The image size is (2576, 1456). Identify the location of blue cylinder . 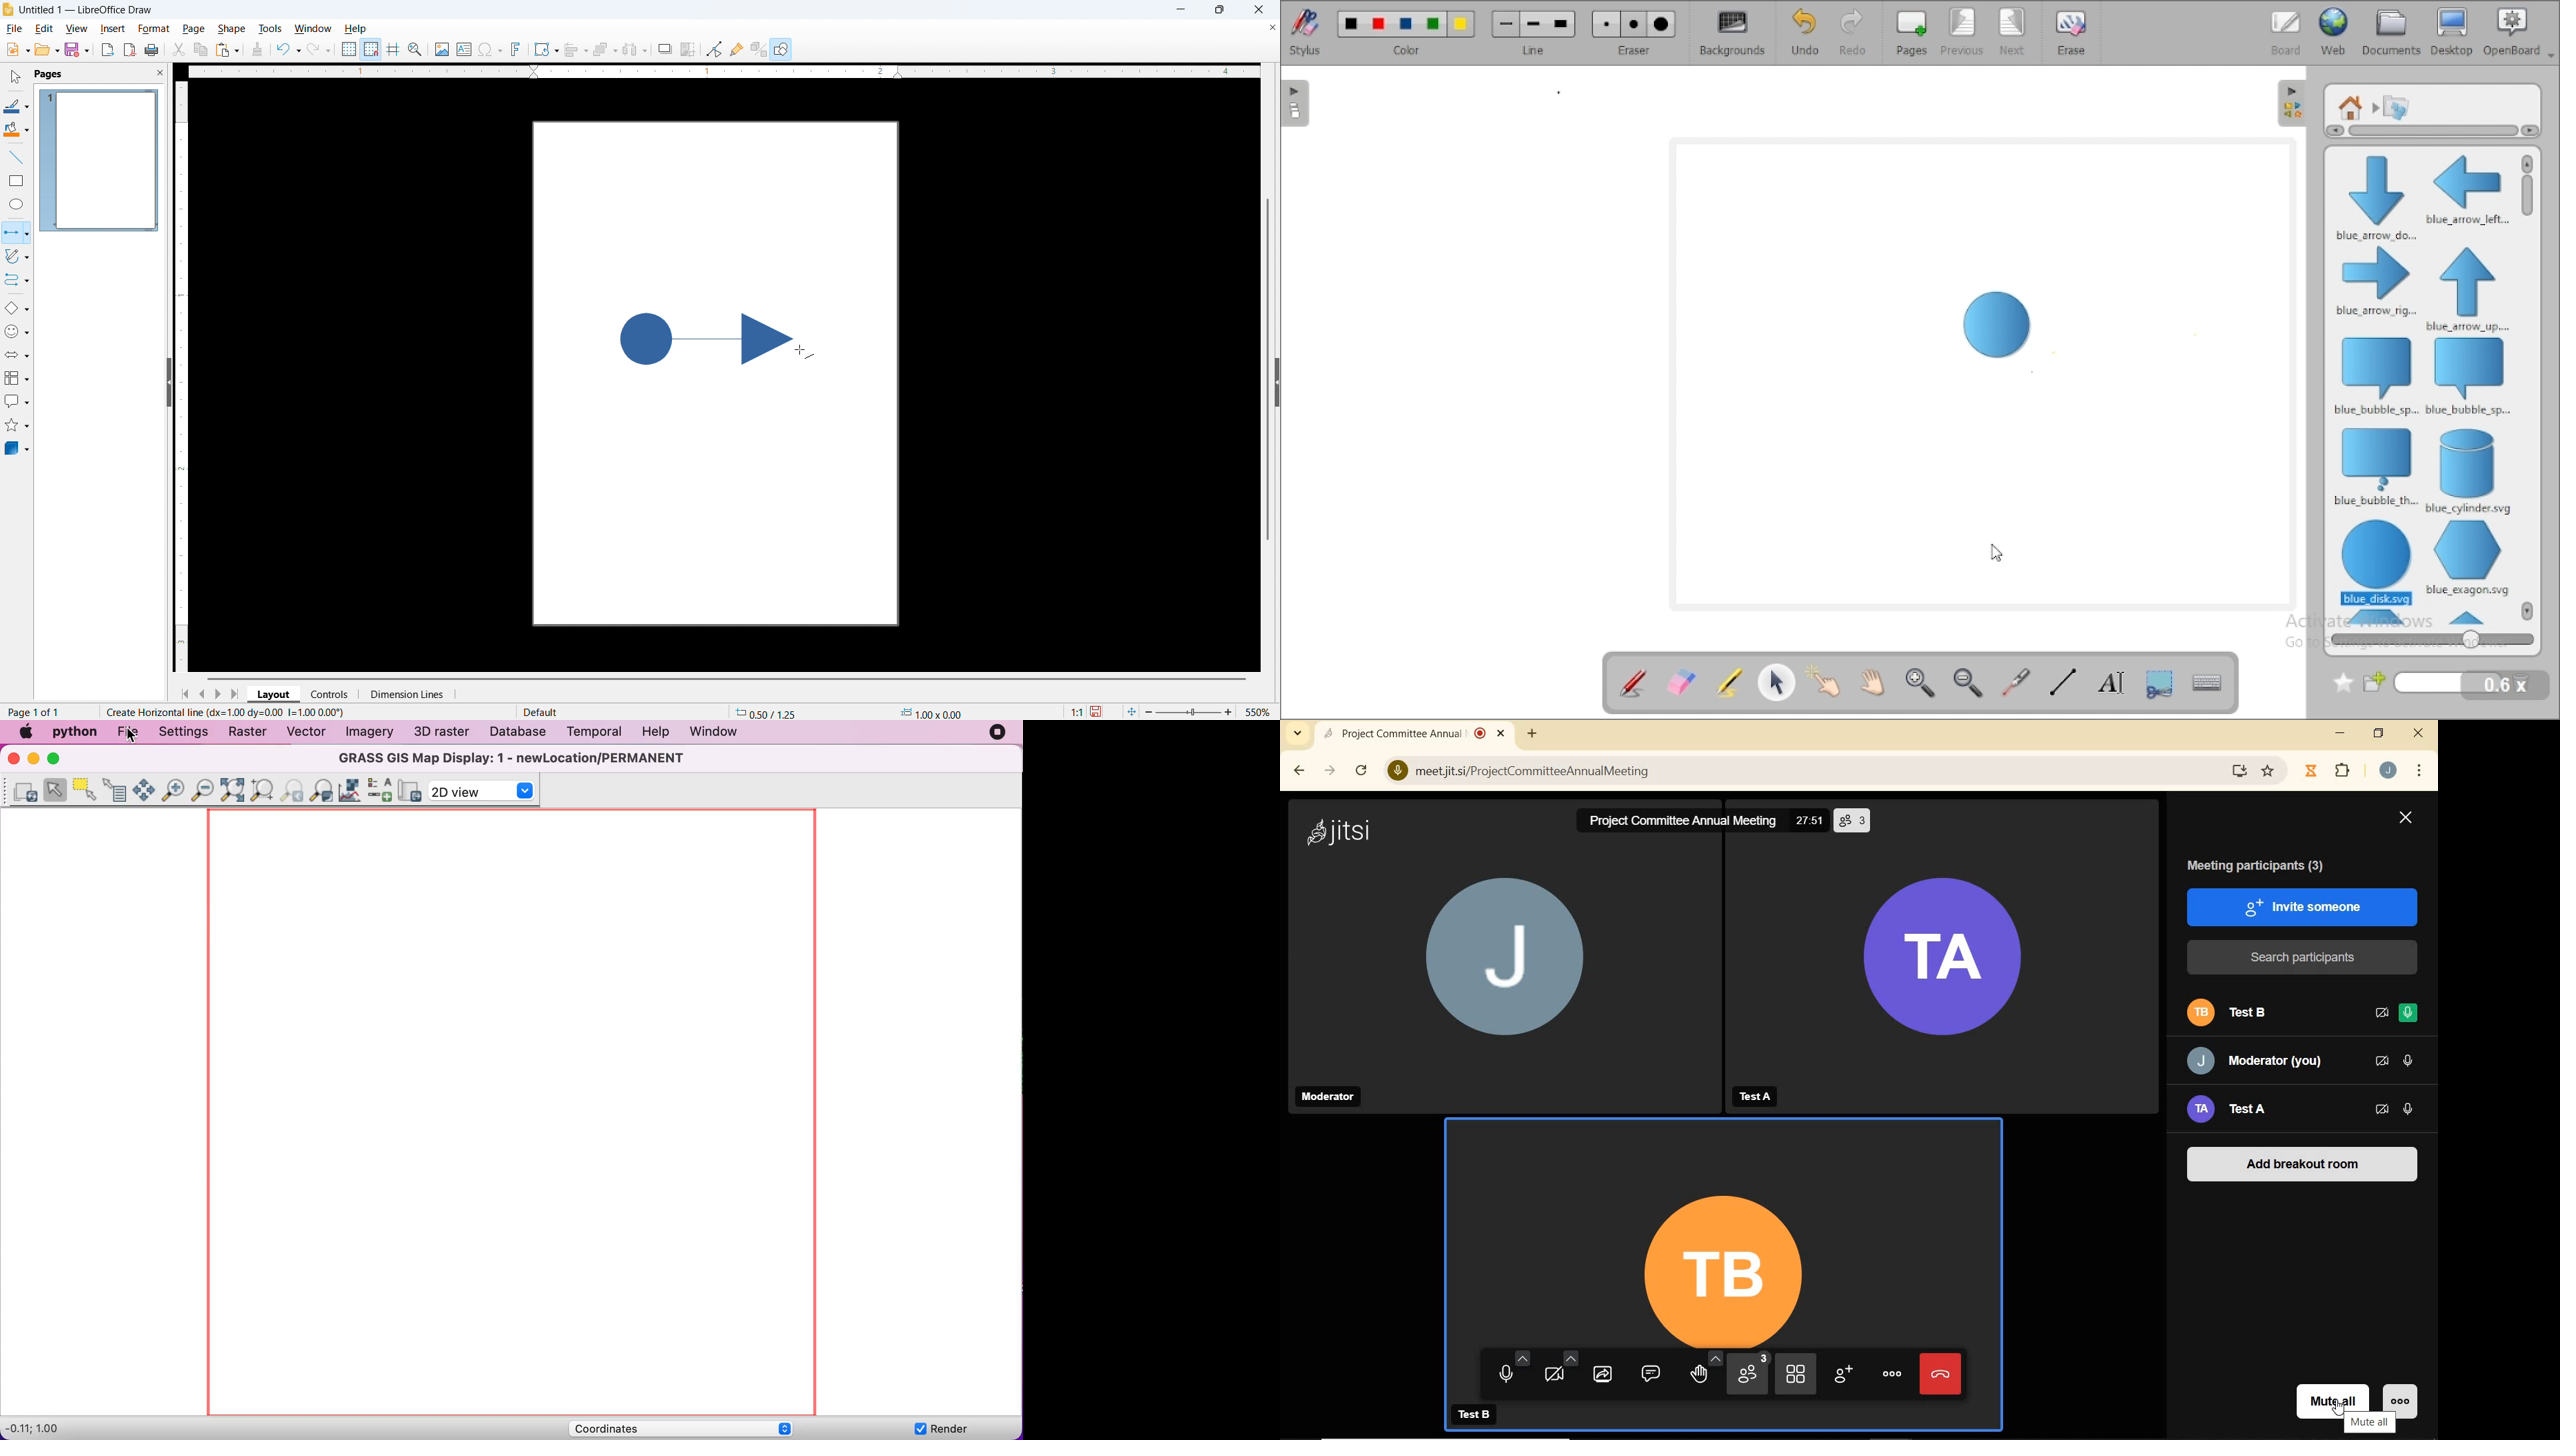
(2470, 471).